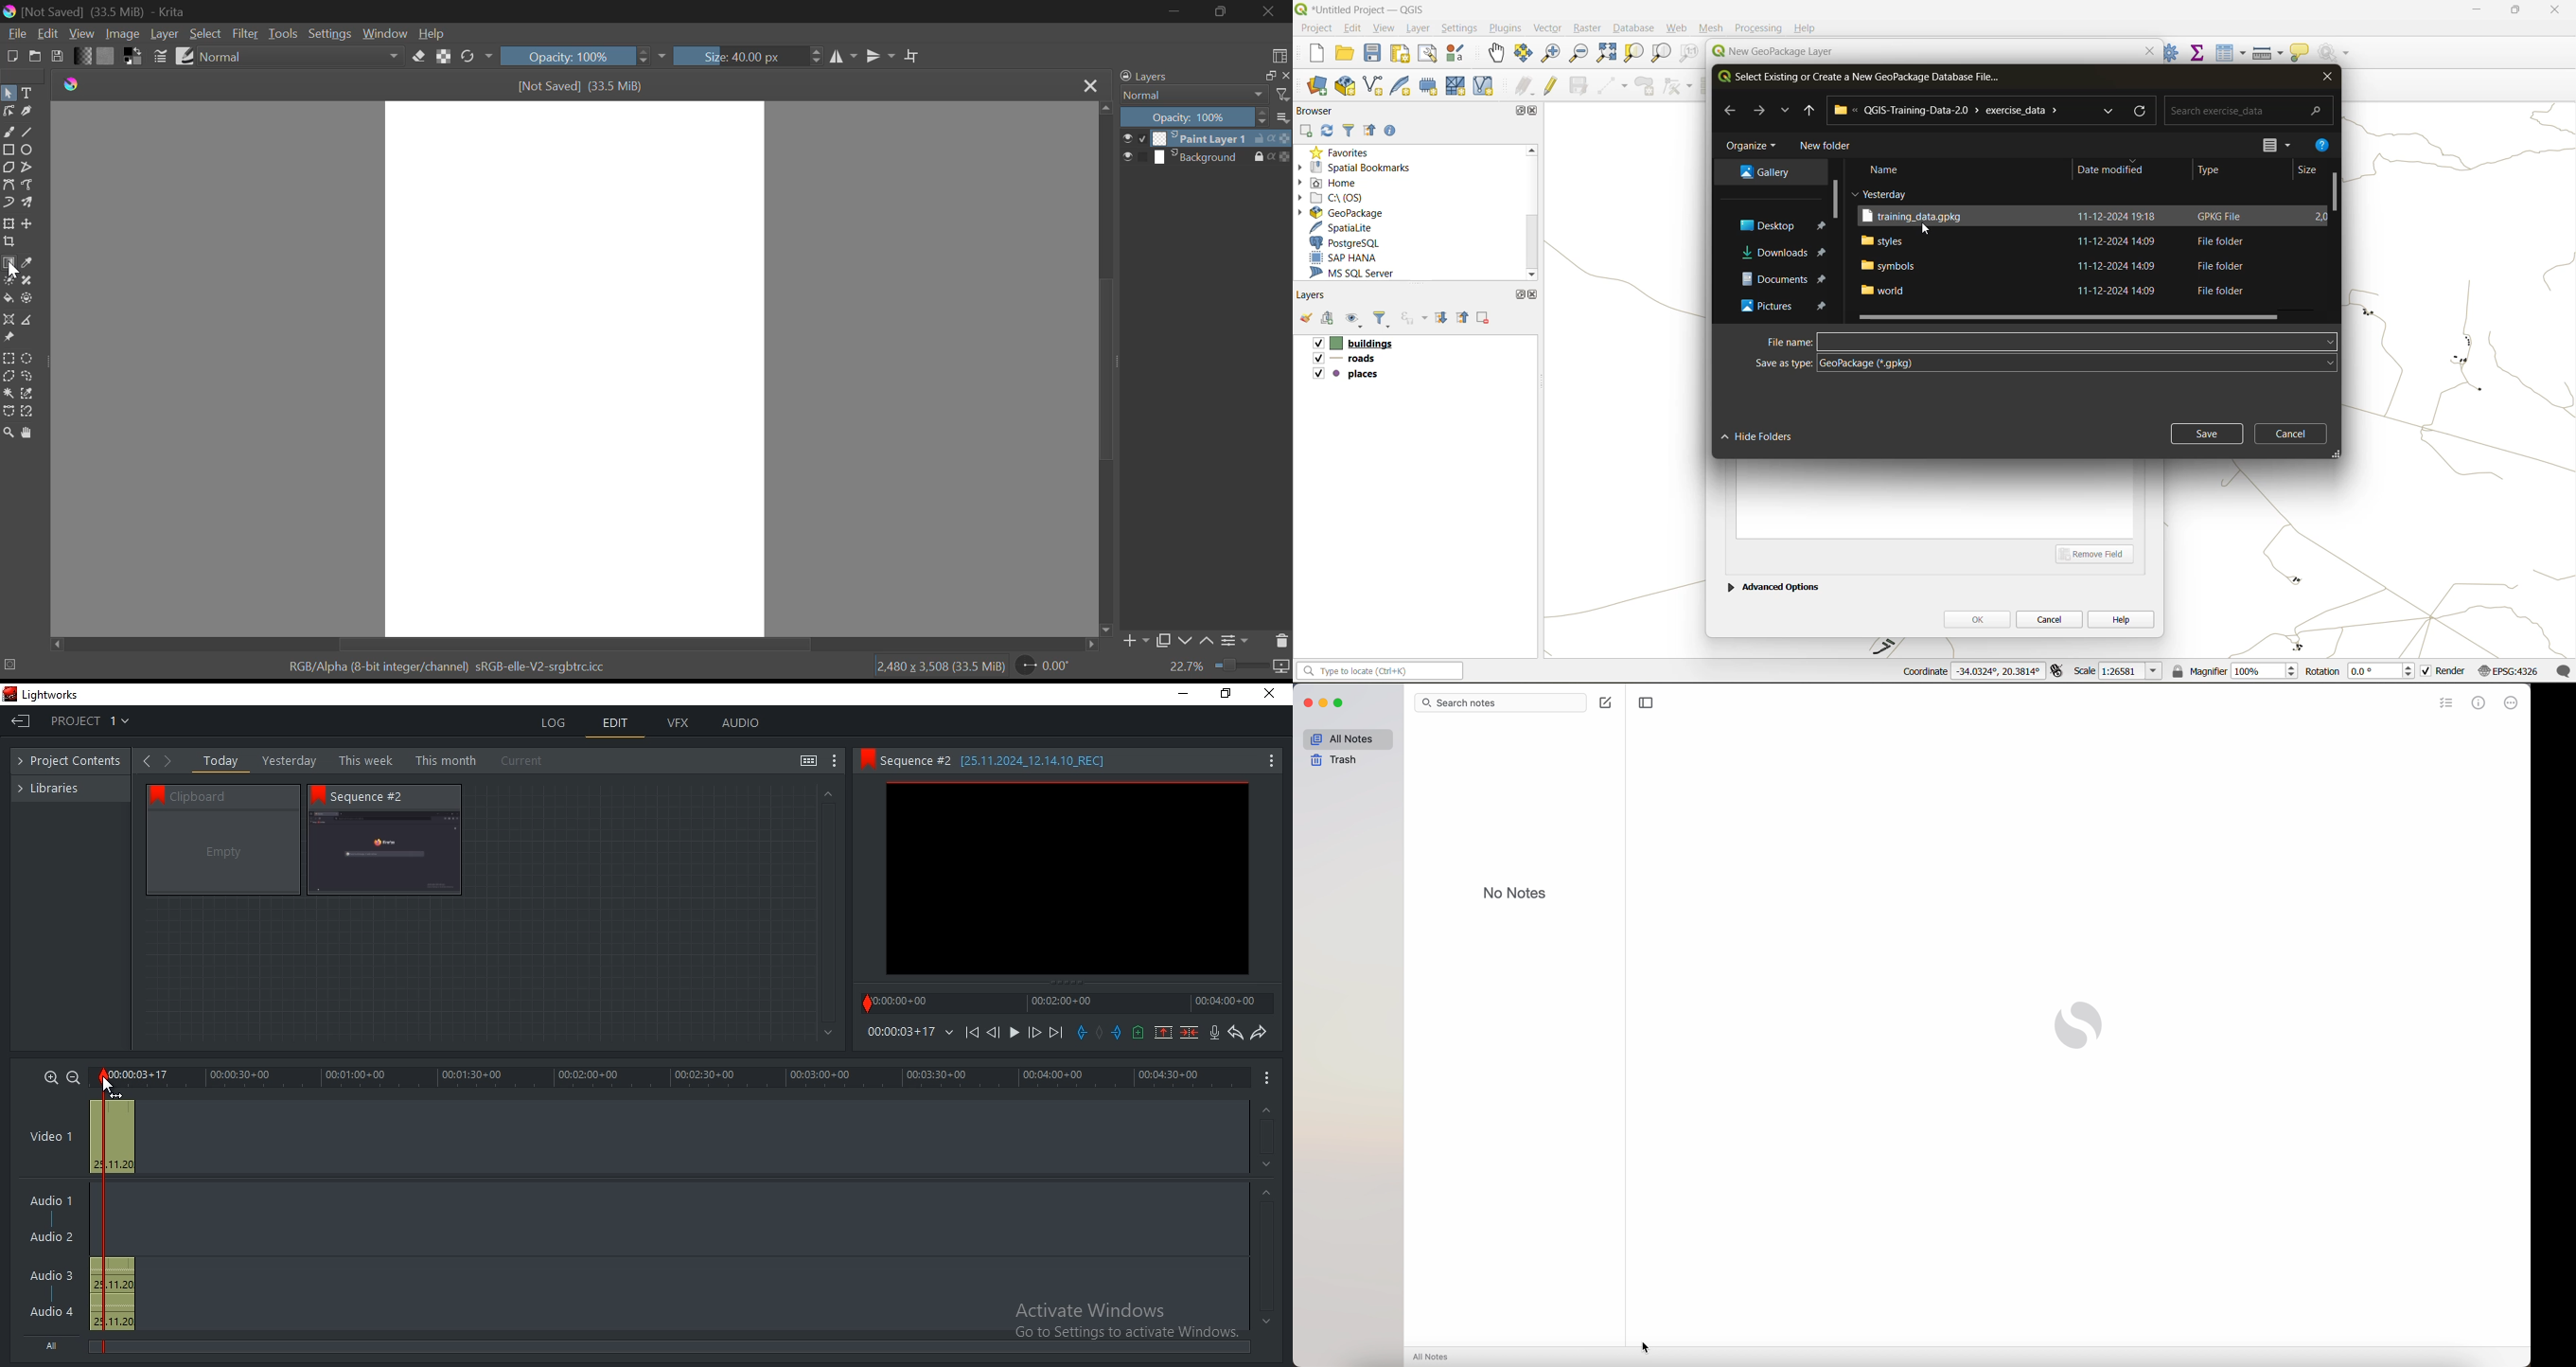 This screenshot has height=1372, width=2576. I want to click on New, so click(11, 55).